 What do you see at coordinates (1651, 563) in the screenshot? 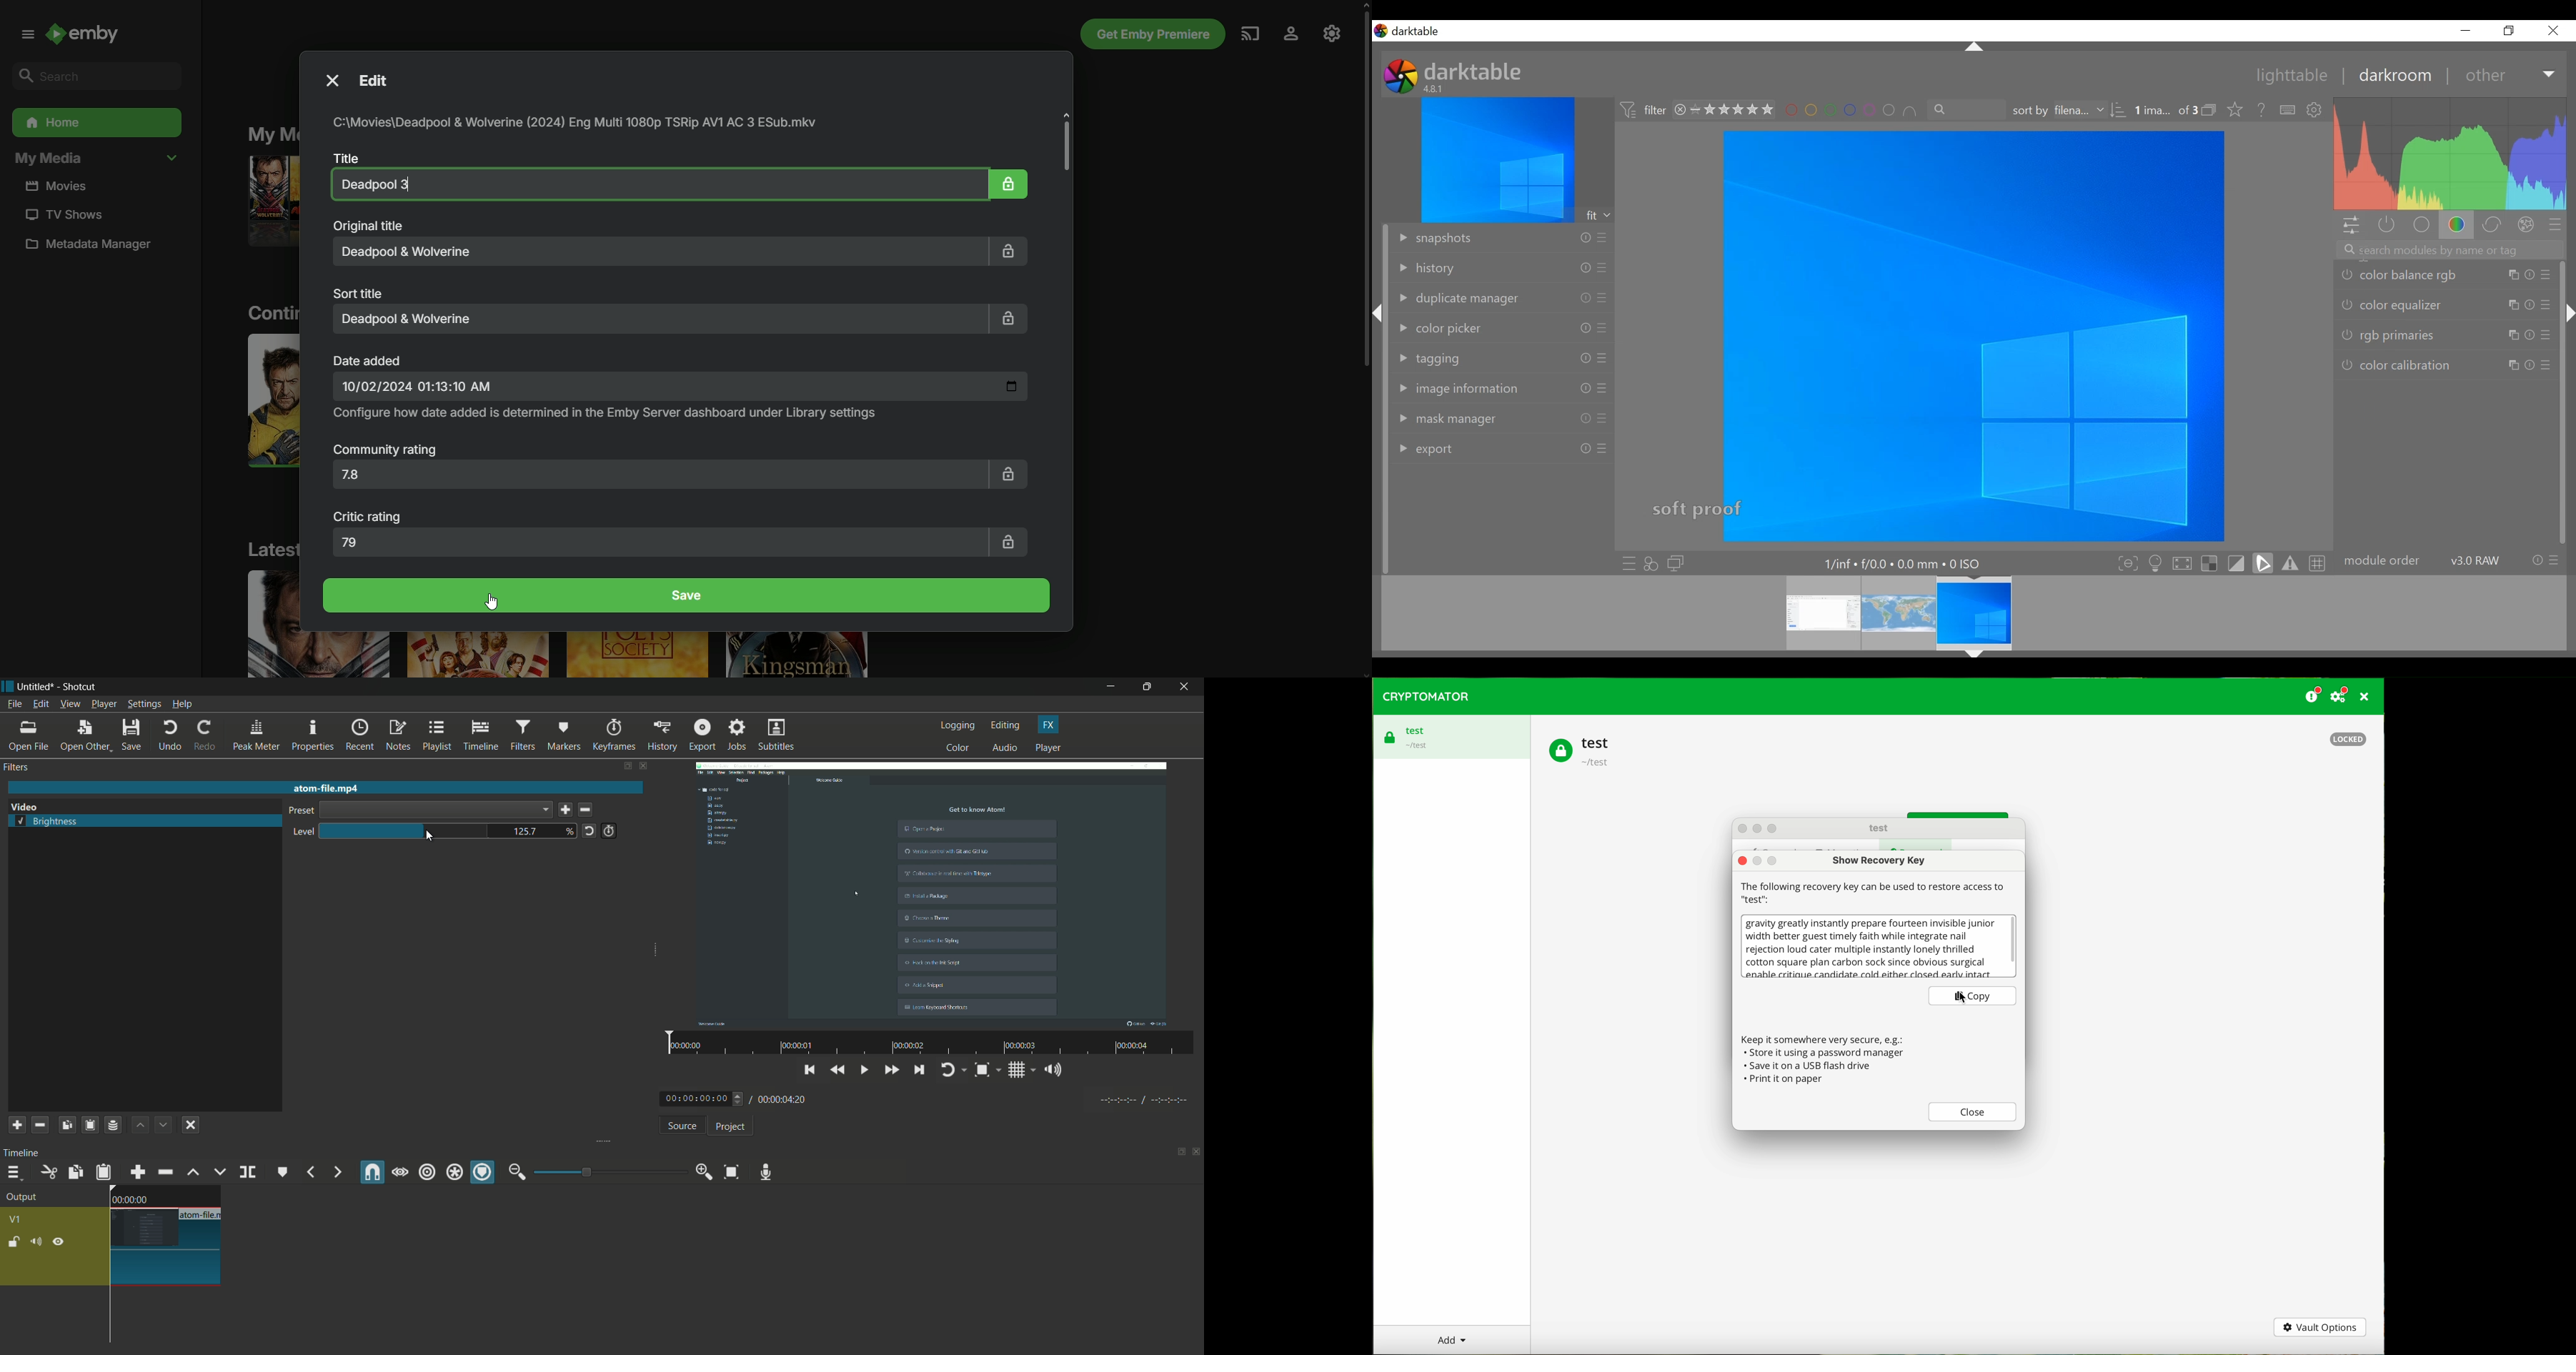
I see `quick access for applying any styles` at bounding box center [1651, 563].